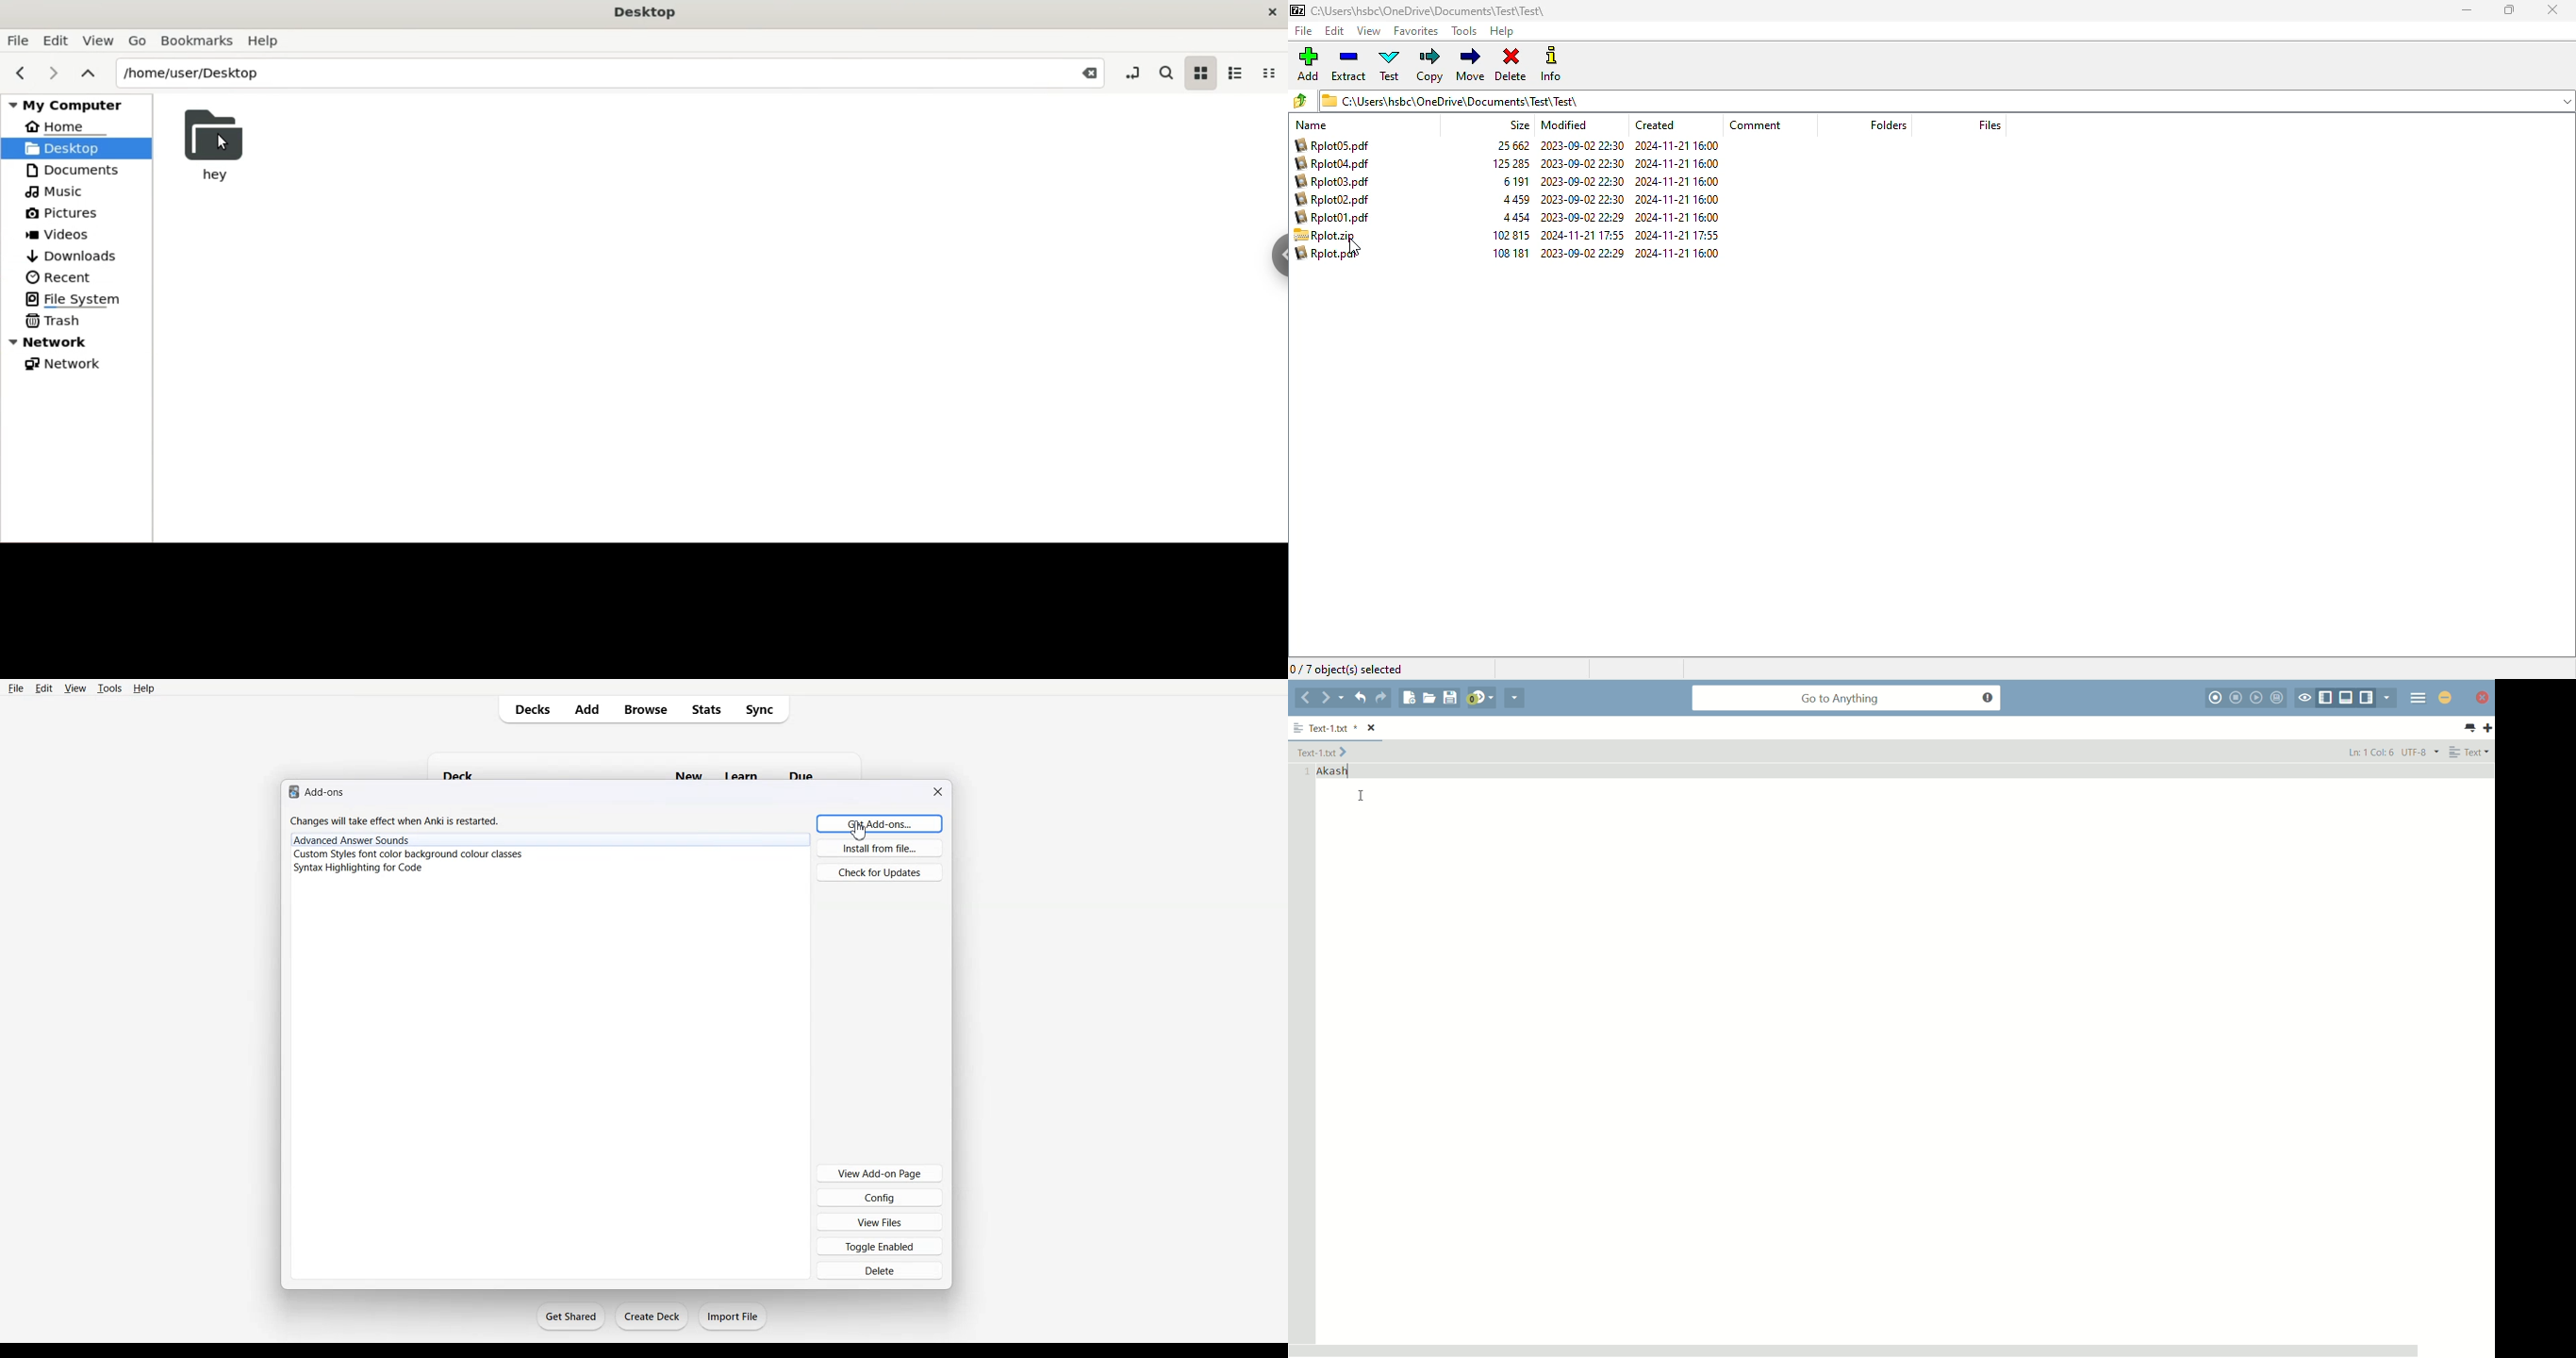  What do you see at coordinates (879, 1222) in the screenshot?
I see `View Files` at bounding box center [879, 1222].